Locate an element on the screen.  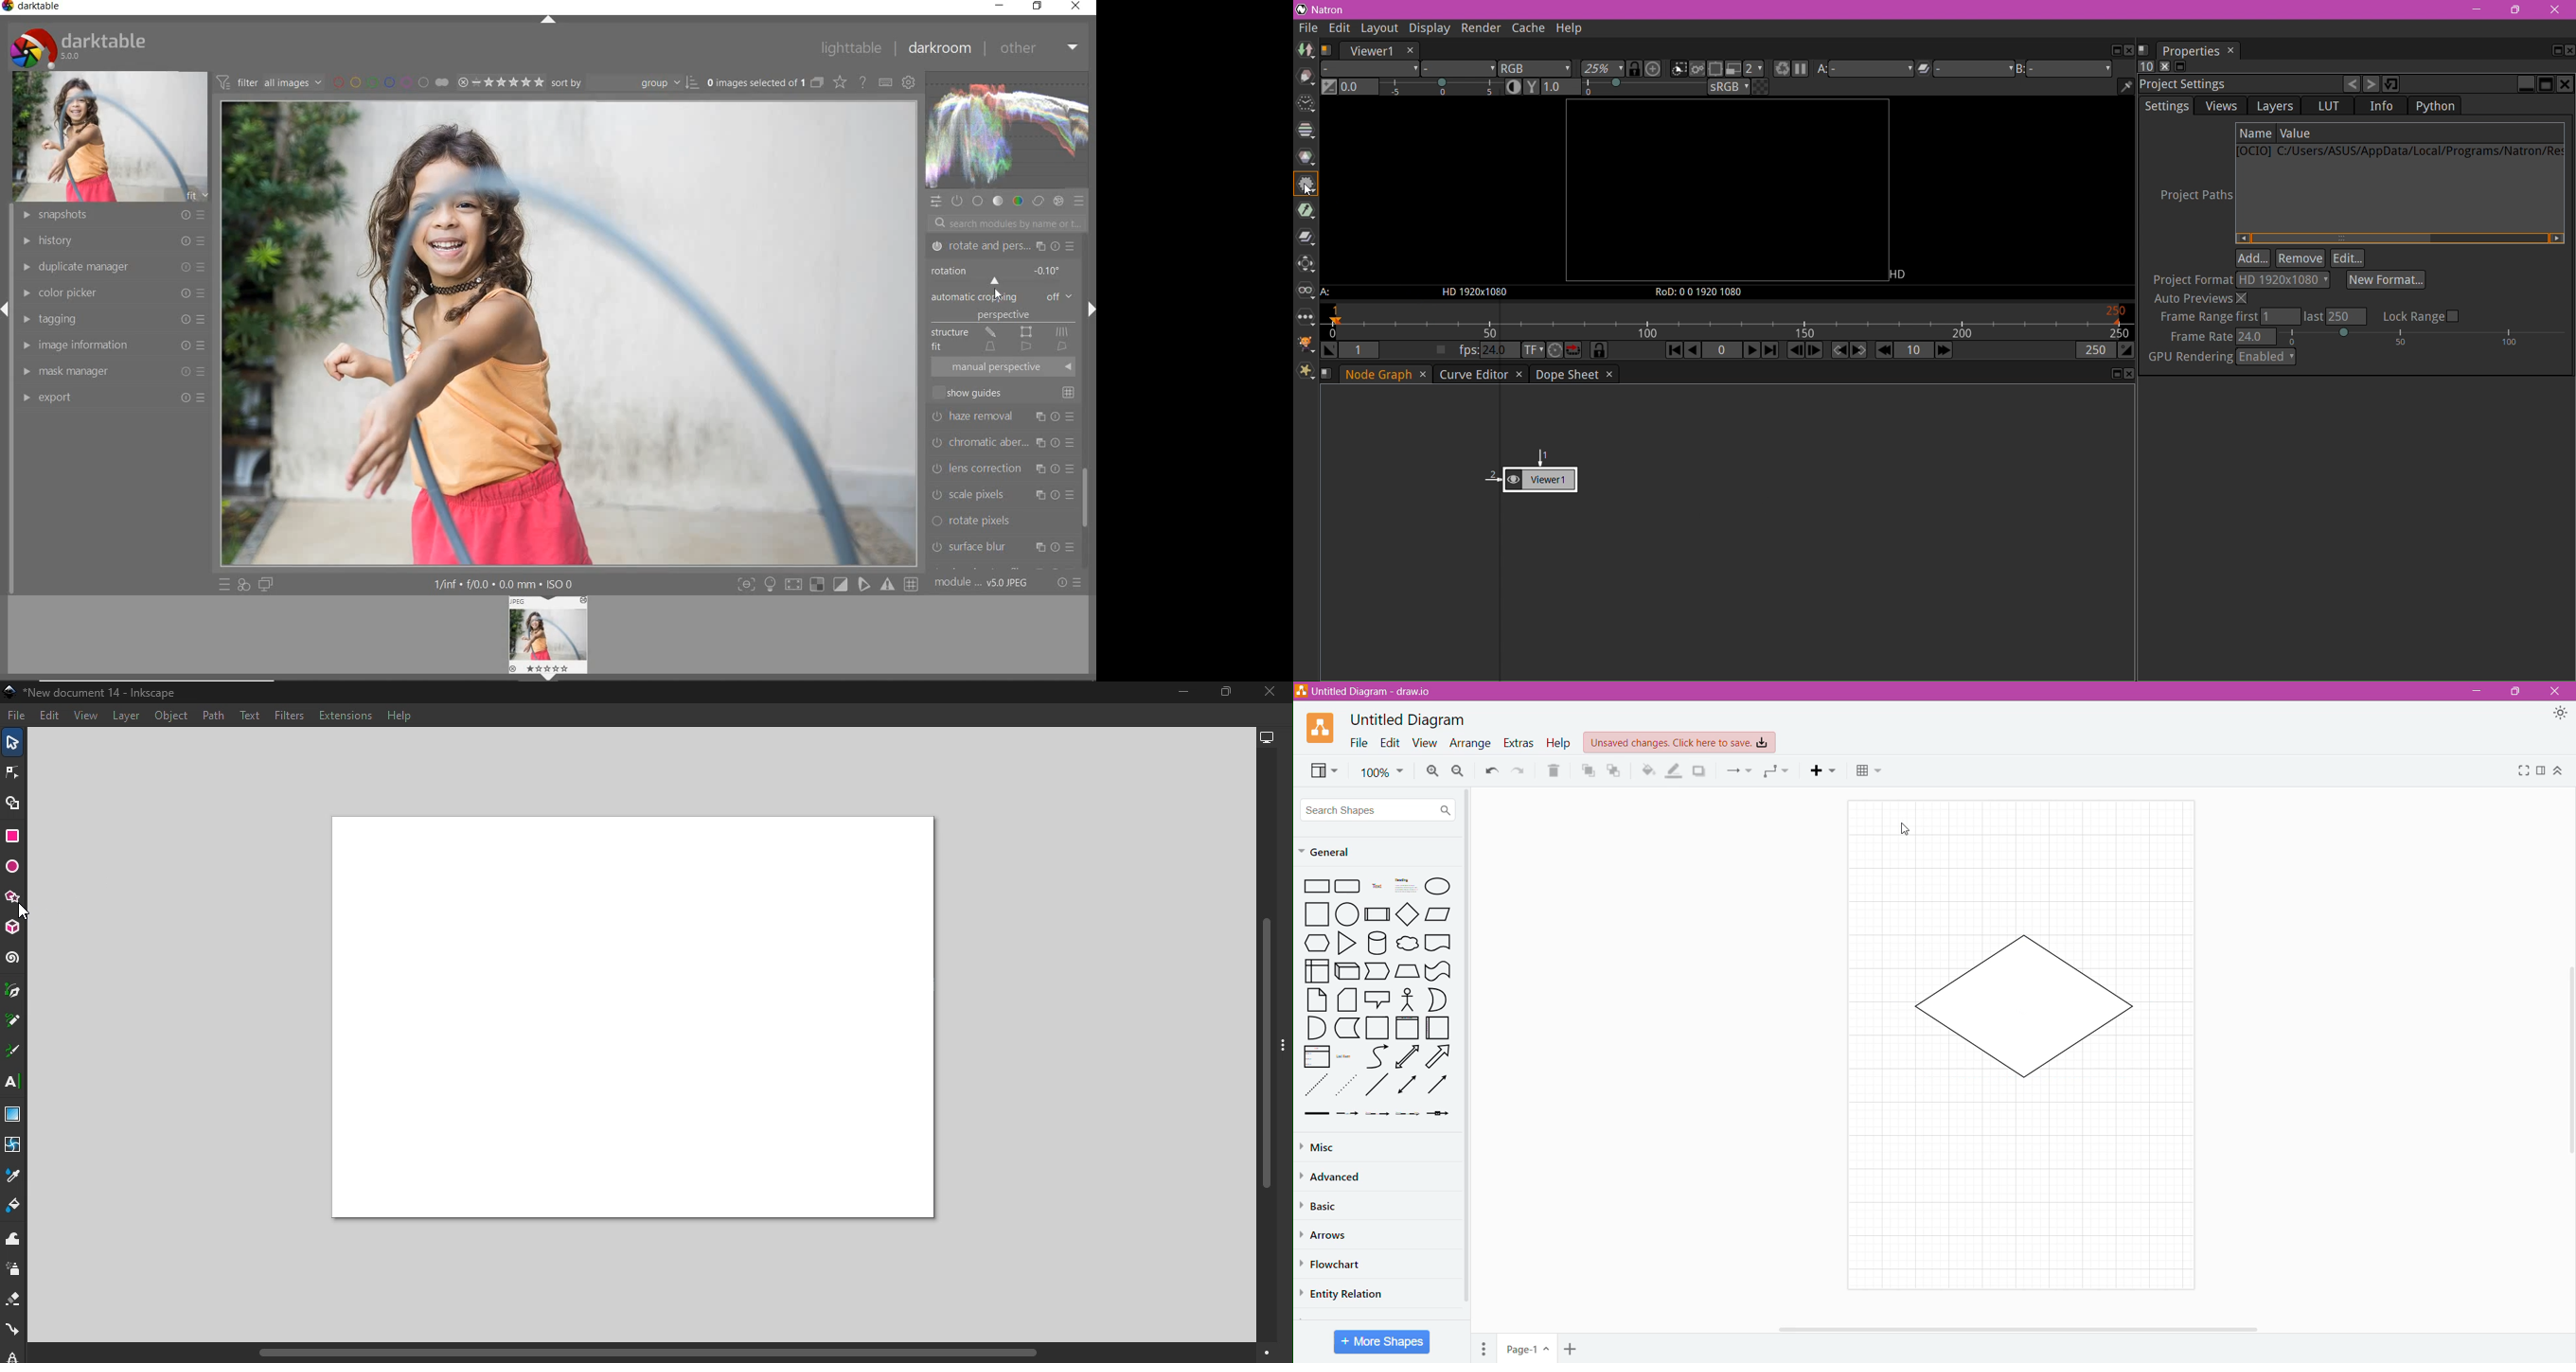
Arrow is located at coordinates (1441, 1058).